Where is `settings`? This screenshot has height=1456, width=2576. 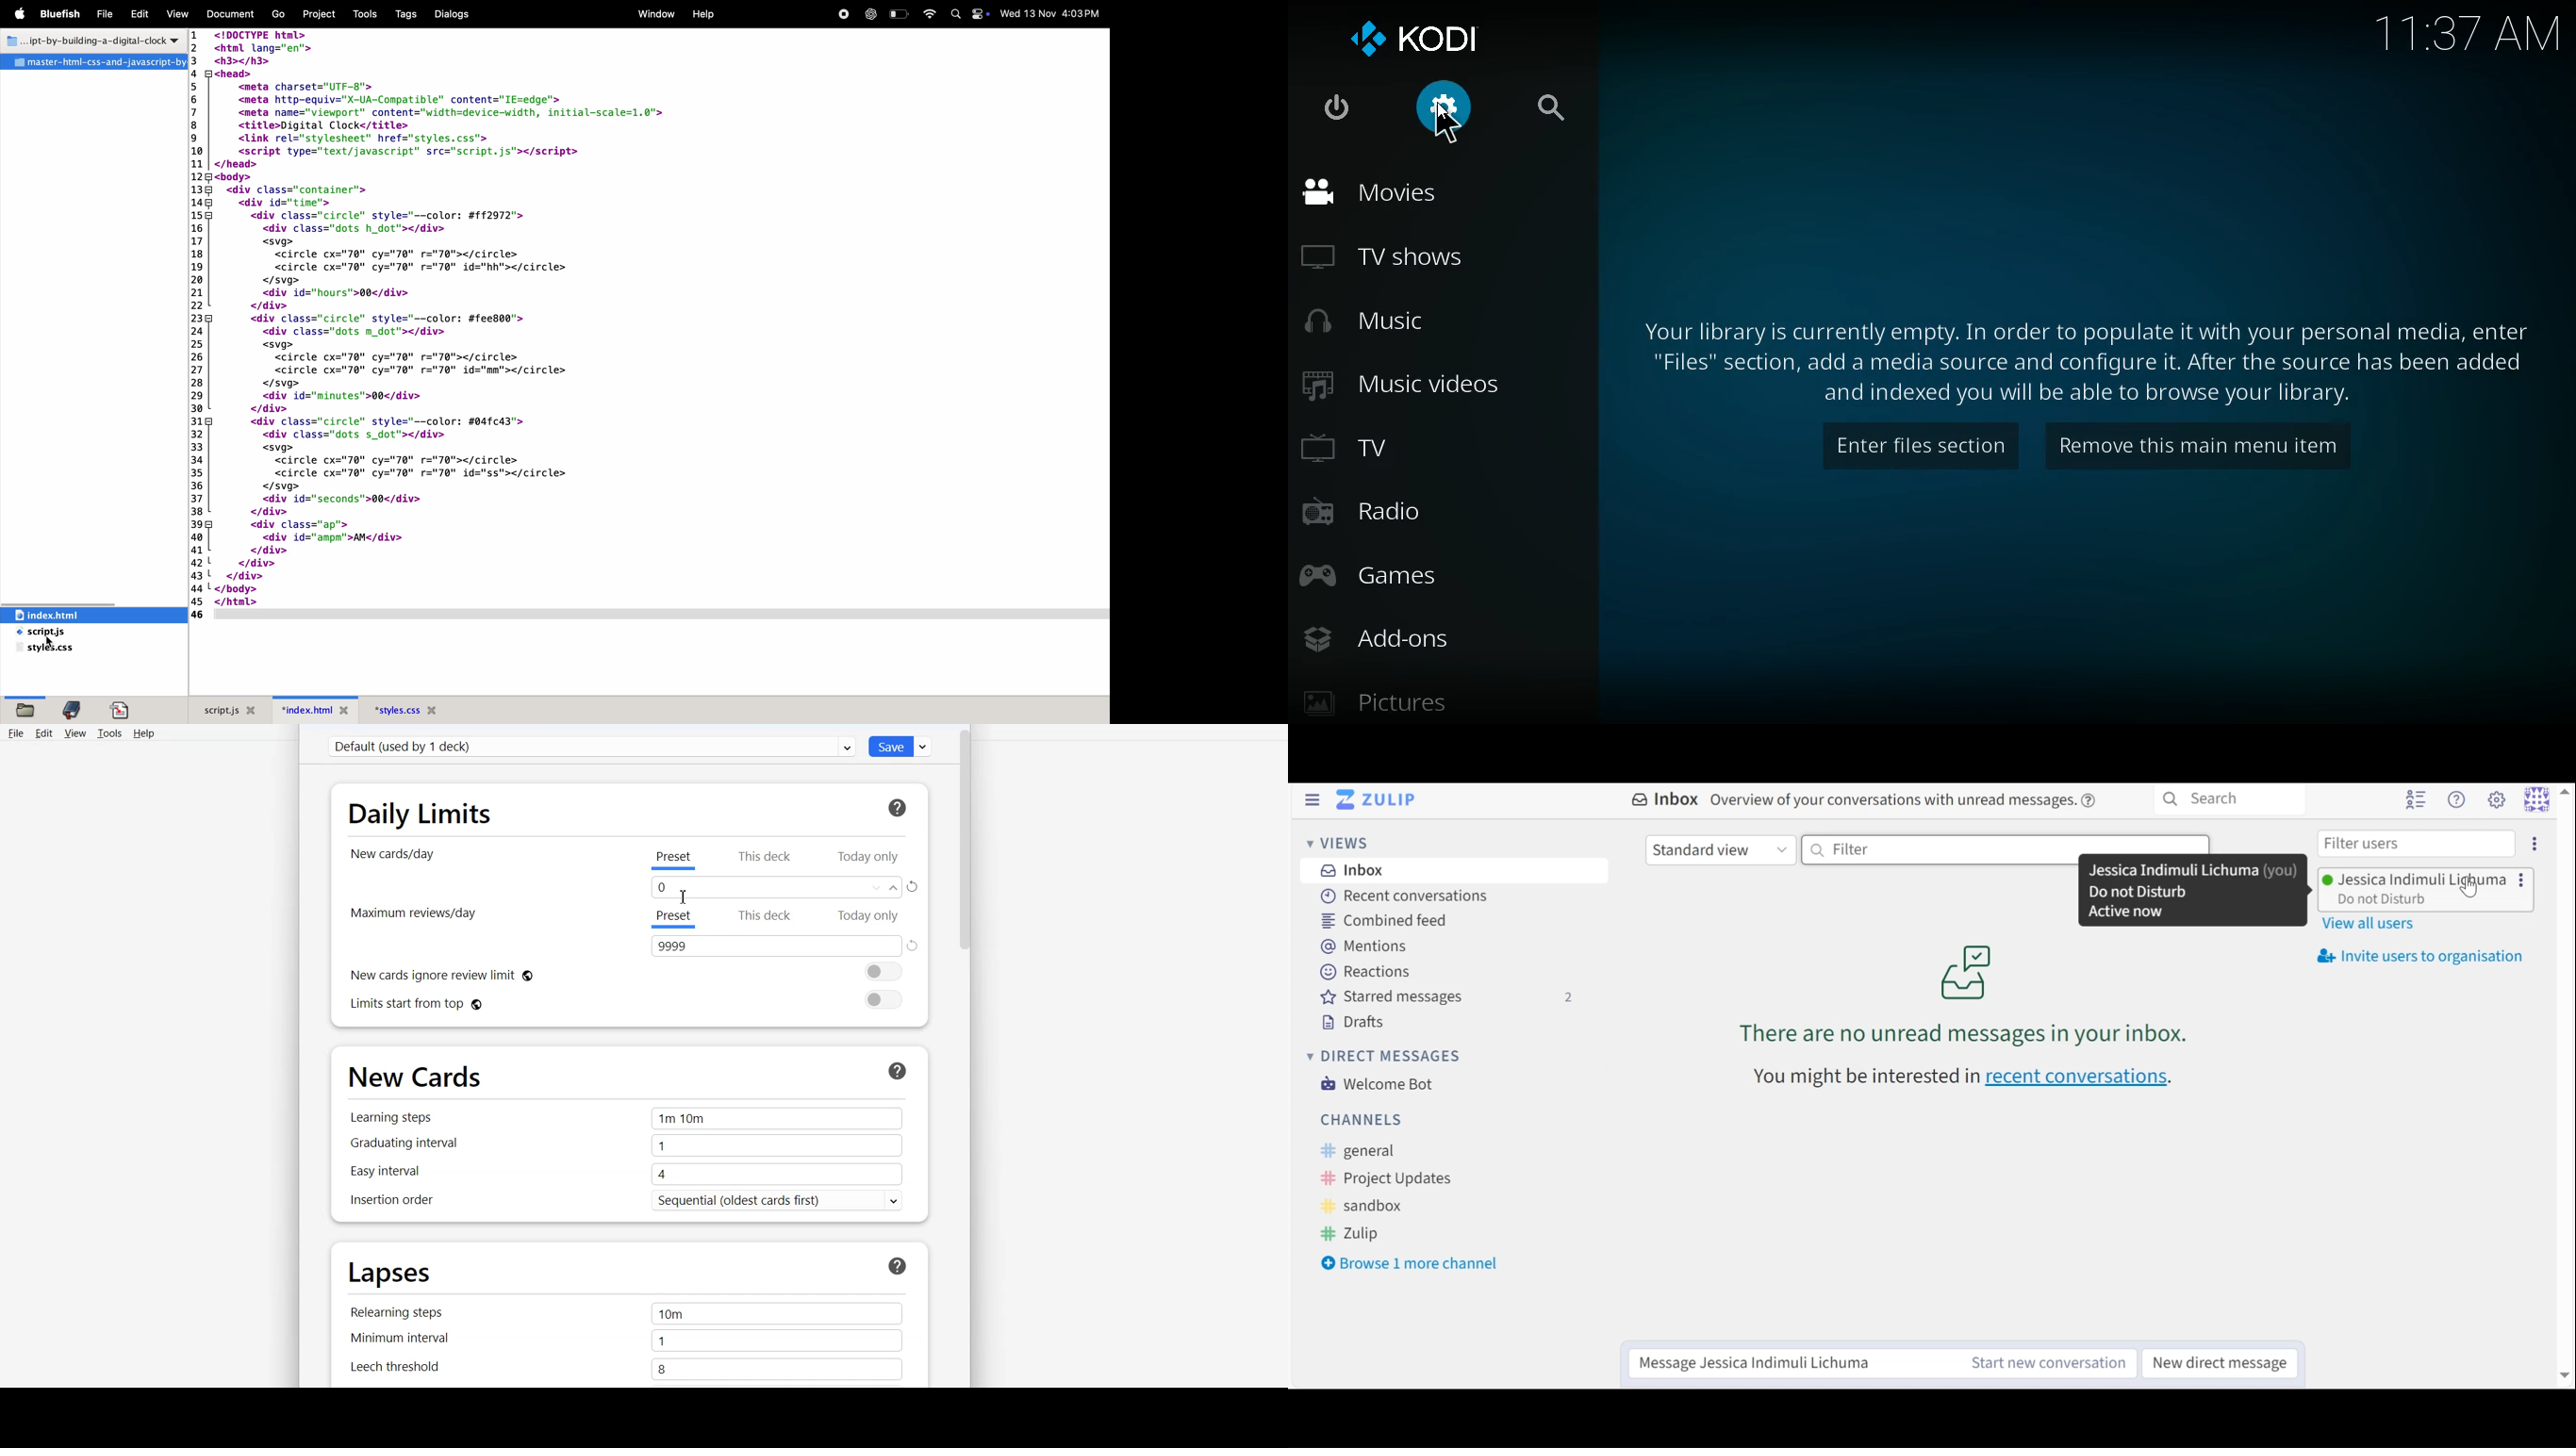 settings is located at coordinates (1440, 111).